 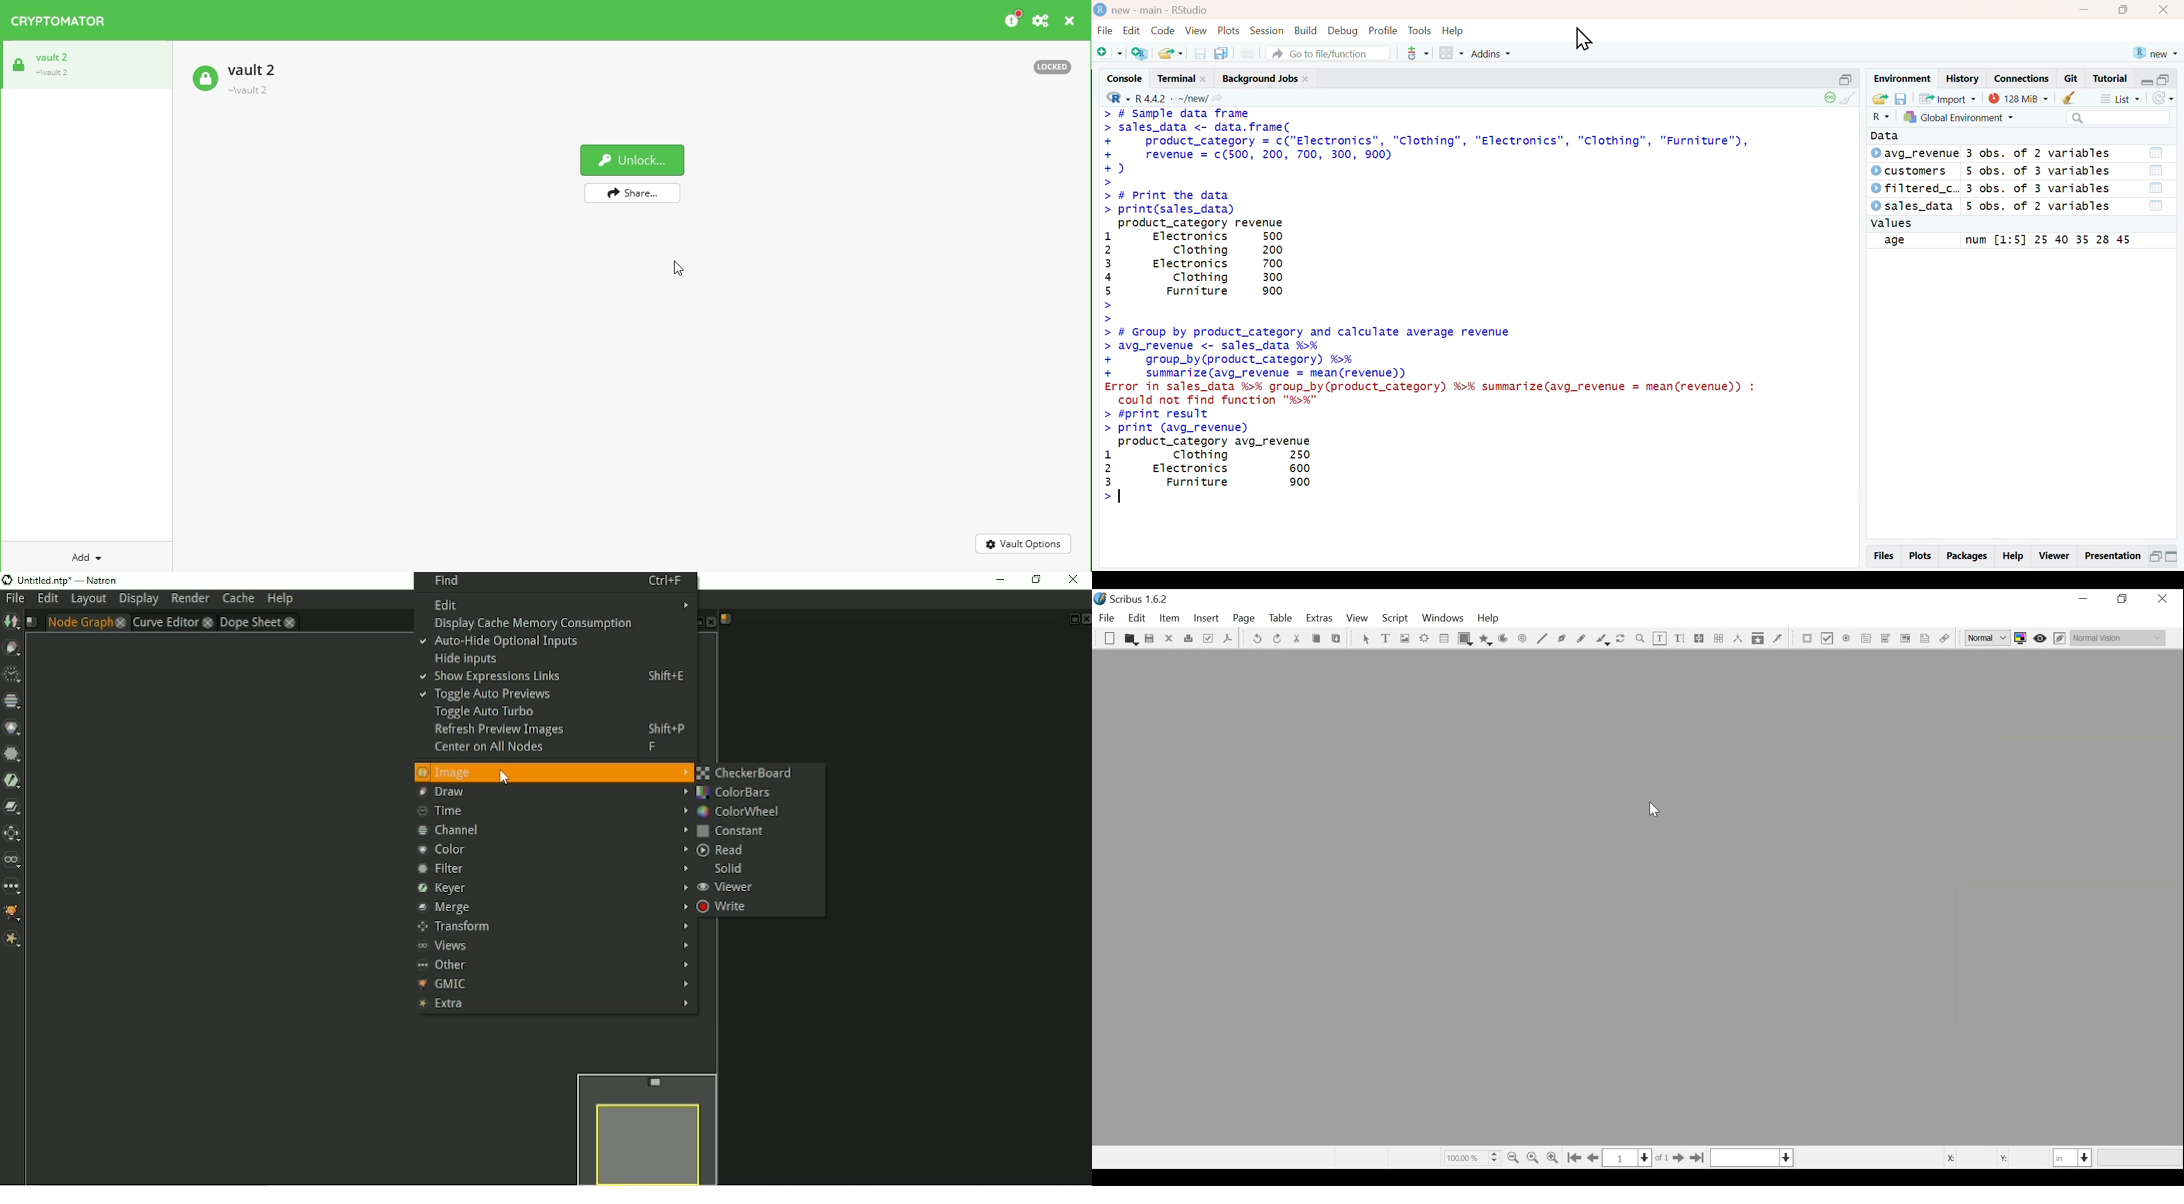 What do you see at coordinates (1778, 638) in the screenshot?
I see `Eye dropper` at bounding box center [1778, 638].